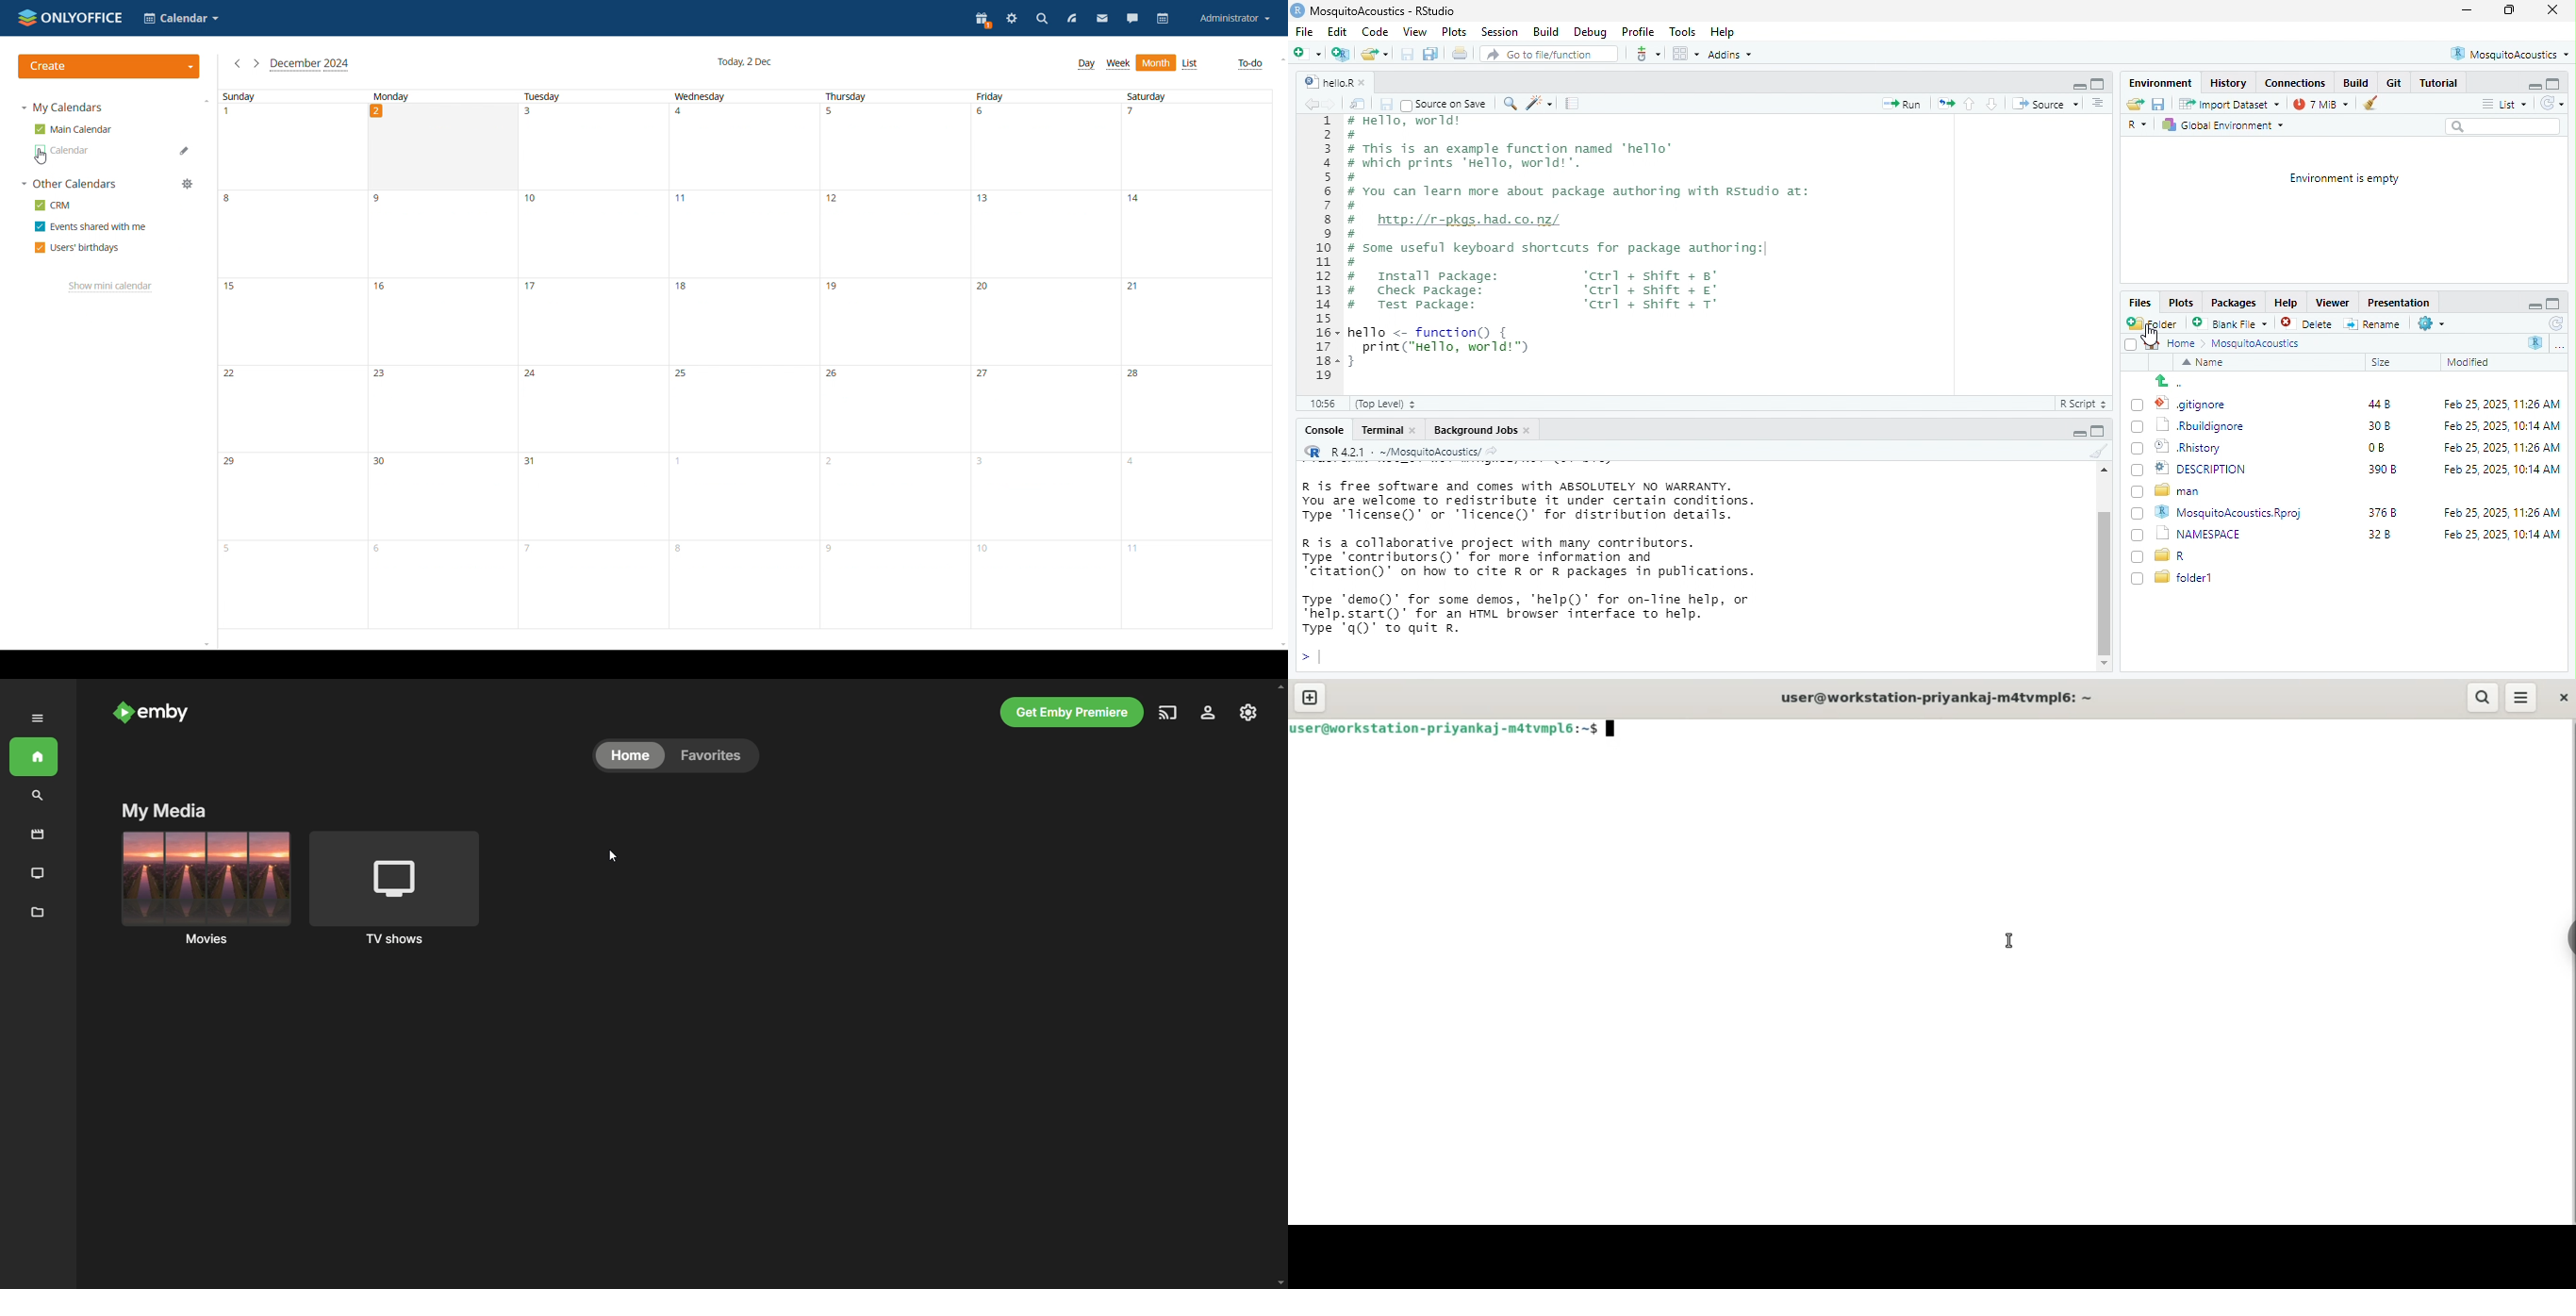  What do you see at coordinates (1971, 106) in the screenshot?
I see `go to previous section/chunk` at bounding box center [1971, 106].